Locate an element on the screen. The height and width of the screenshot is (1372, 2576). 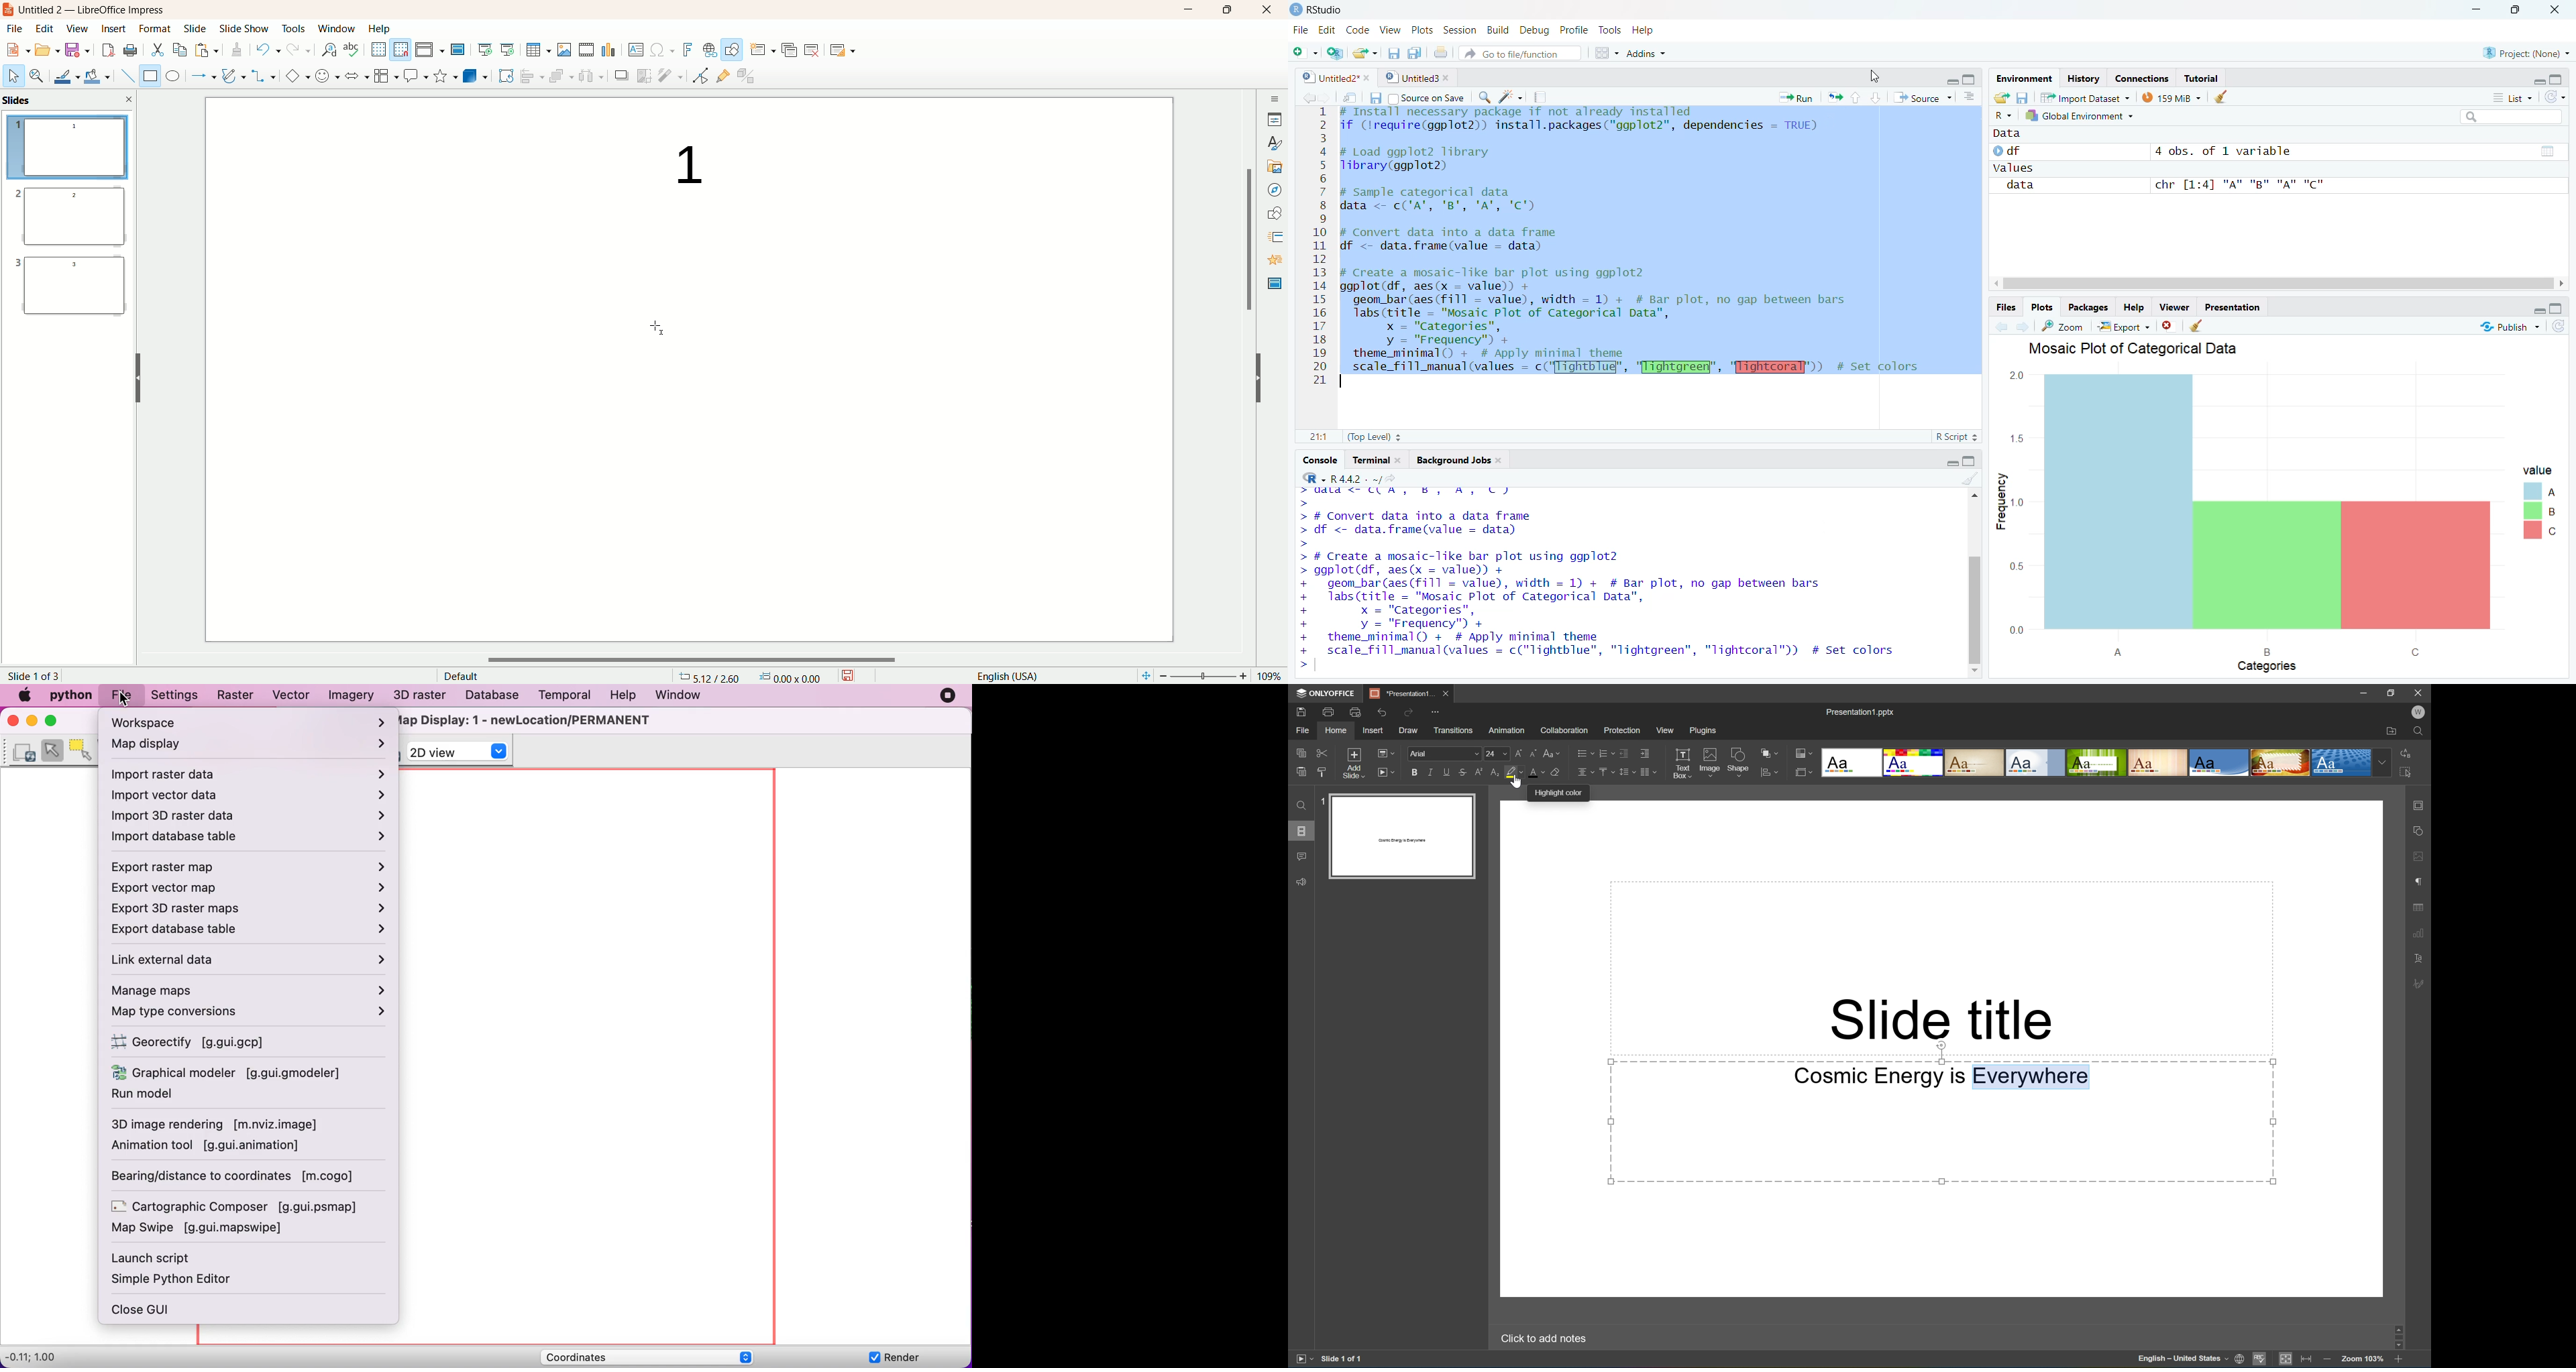
filter is located at coordinates (671, 76).